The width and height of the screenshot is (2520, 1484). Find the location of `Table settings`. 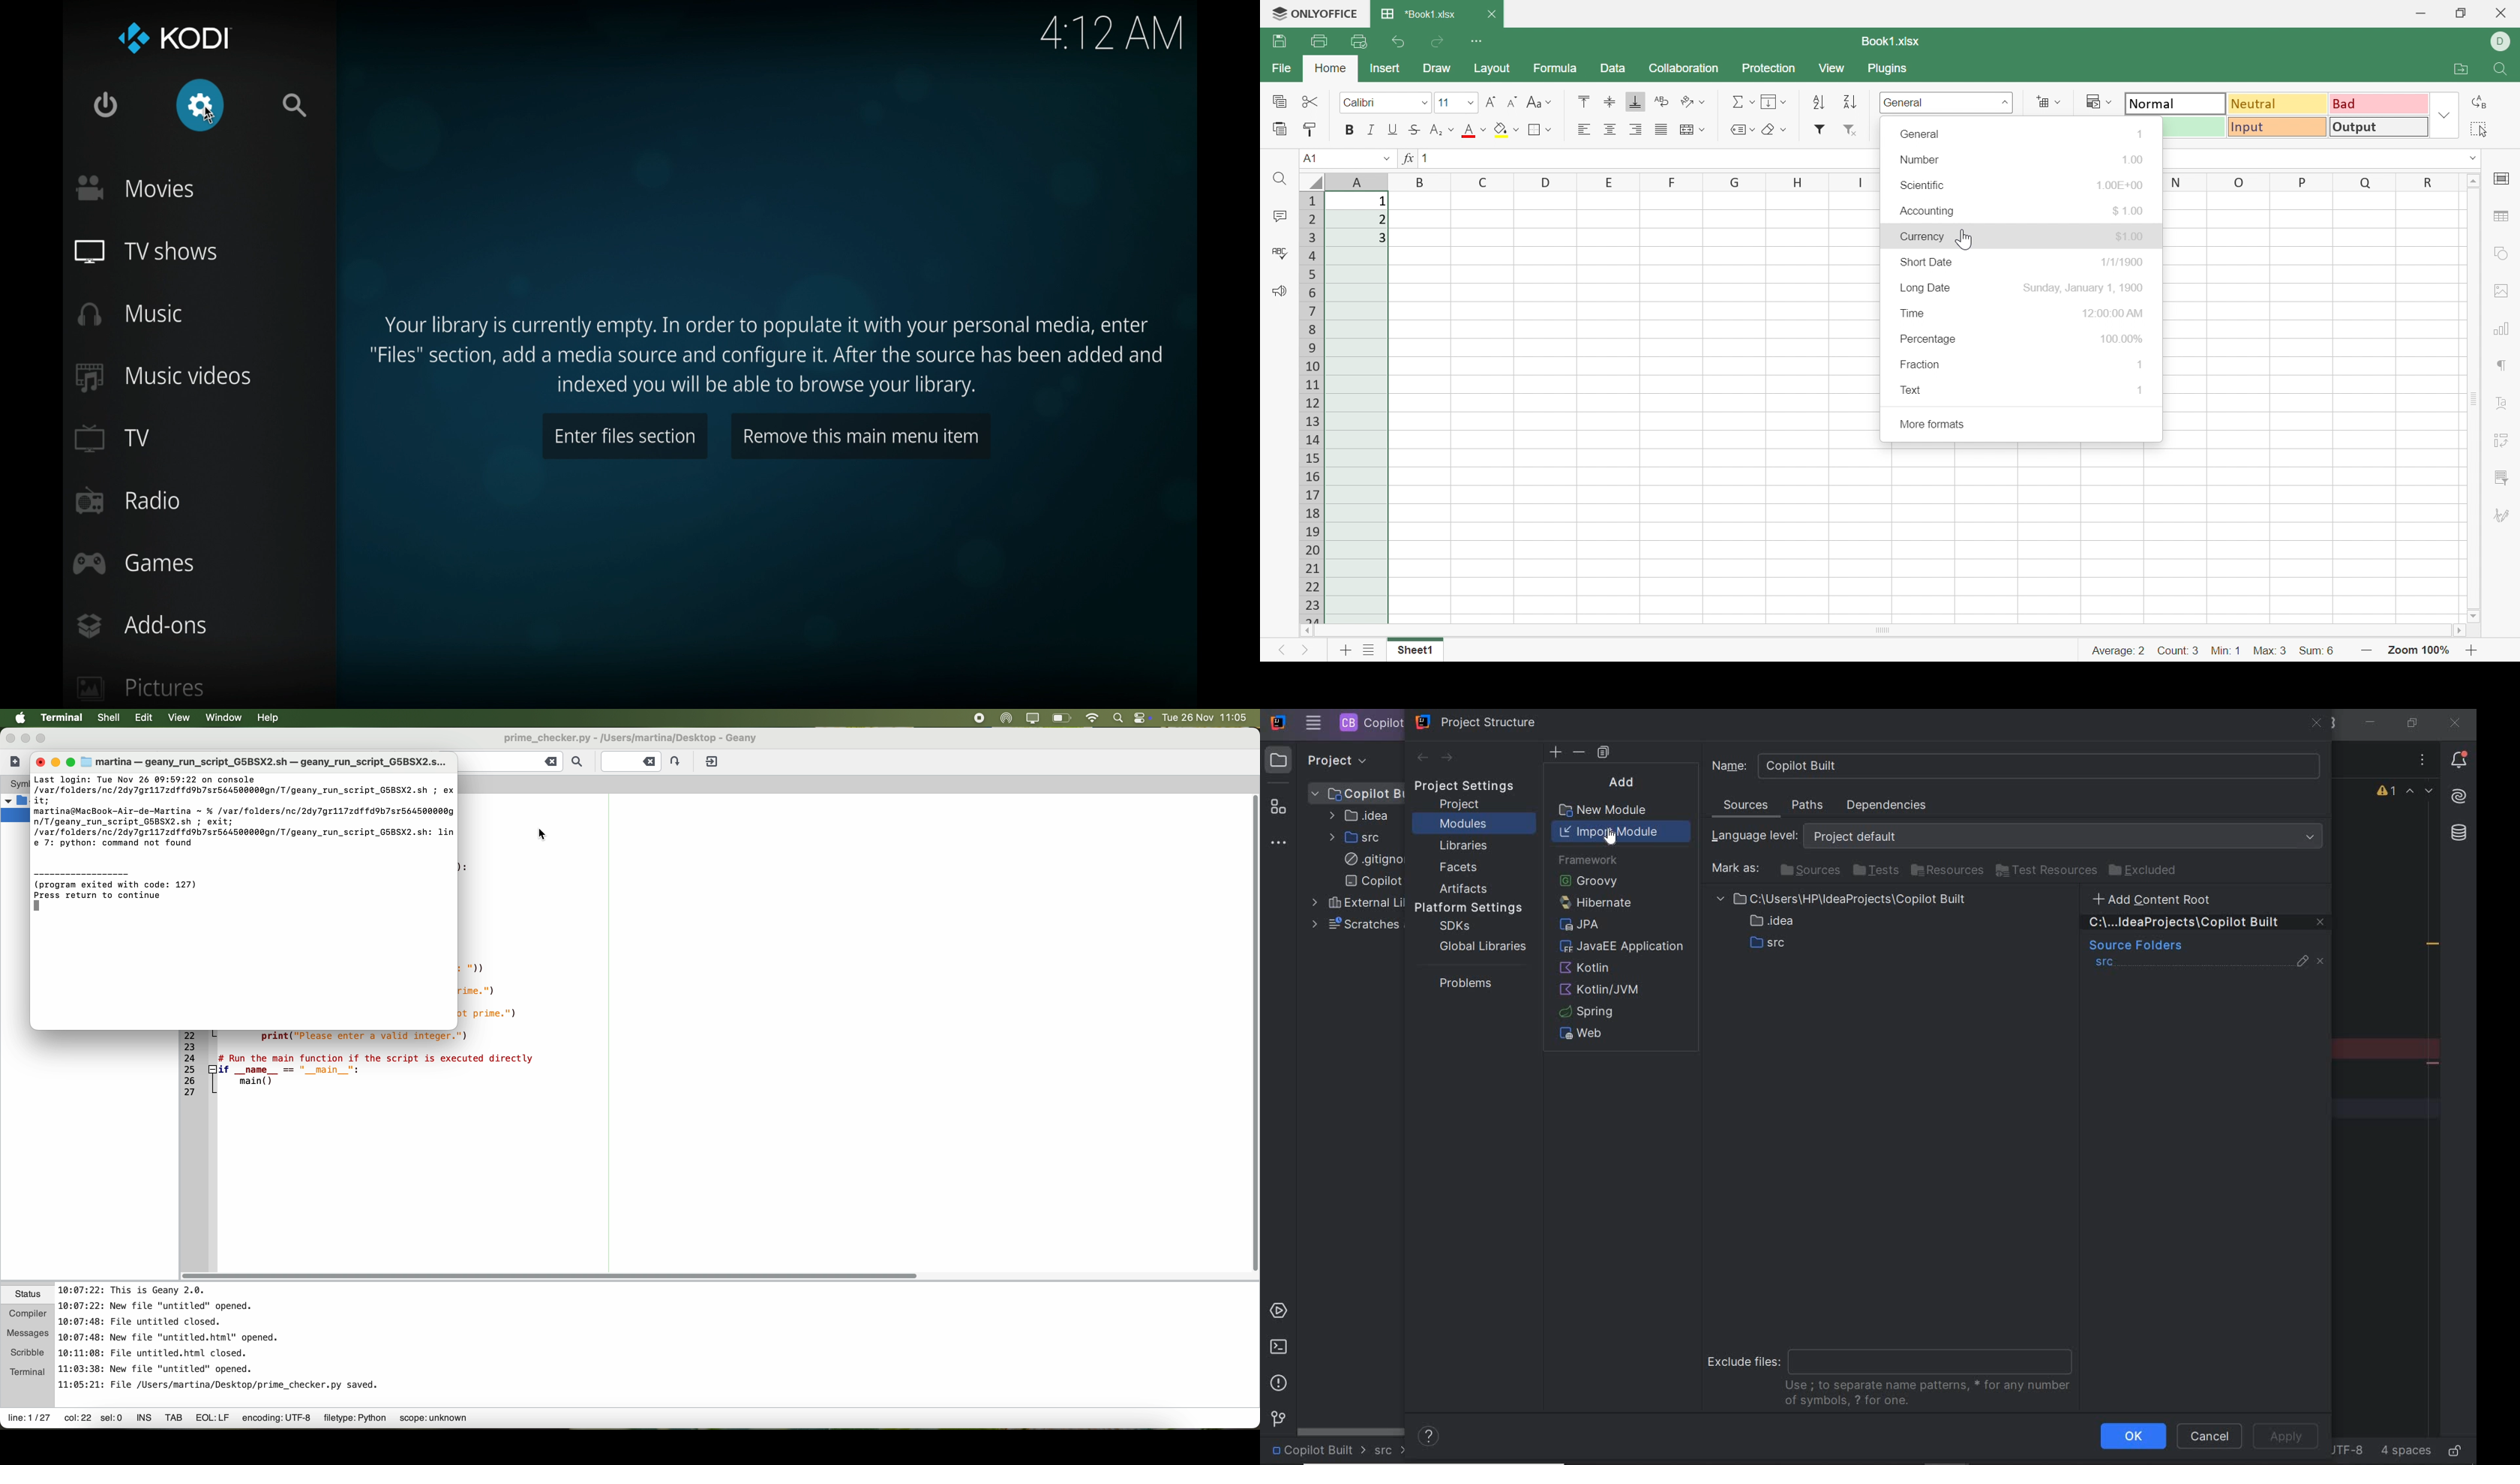

Table settings is located at coordinates (2500, 216).